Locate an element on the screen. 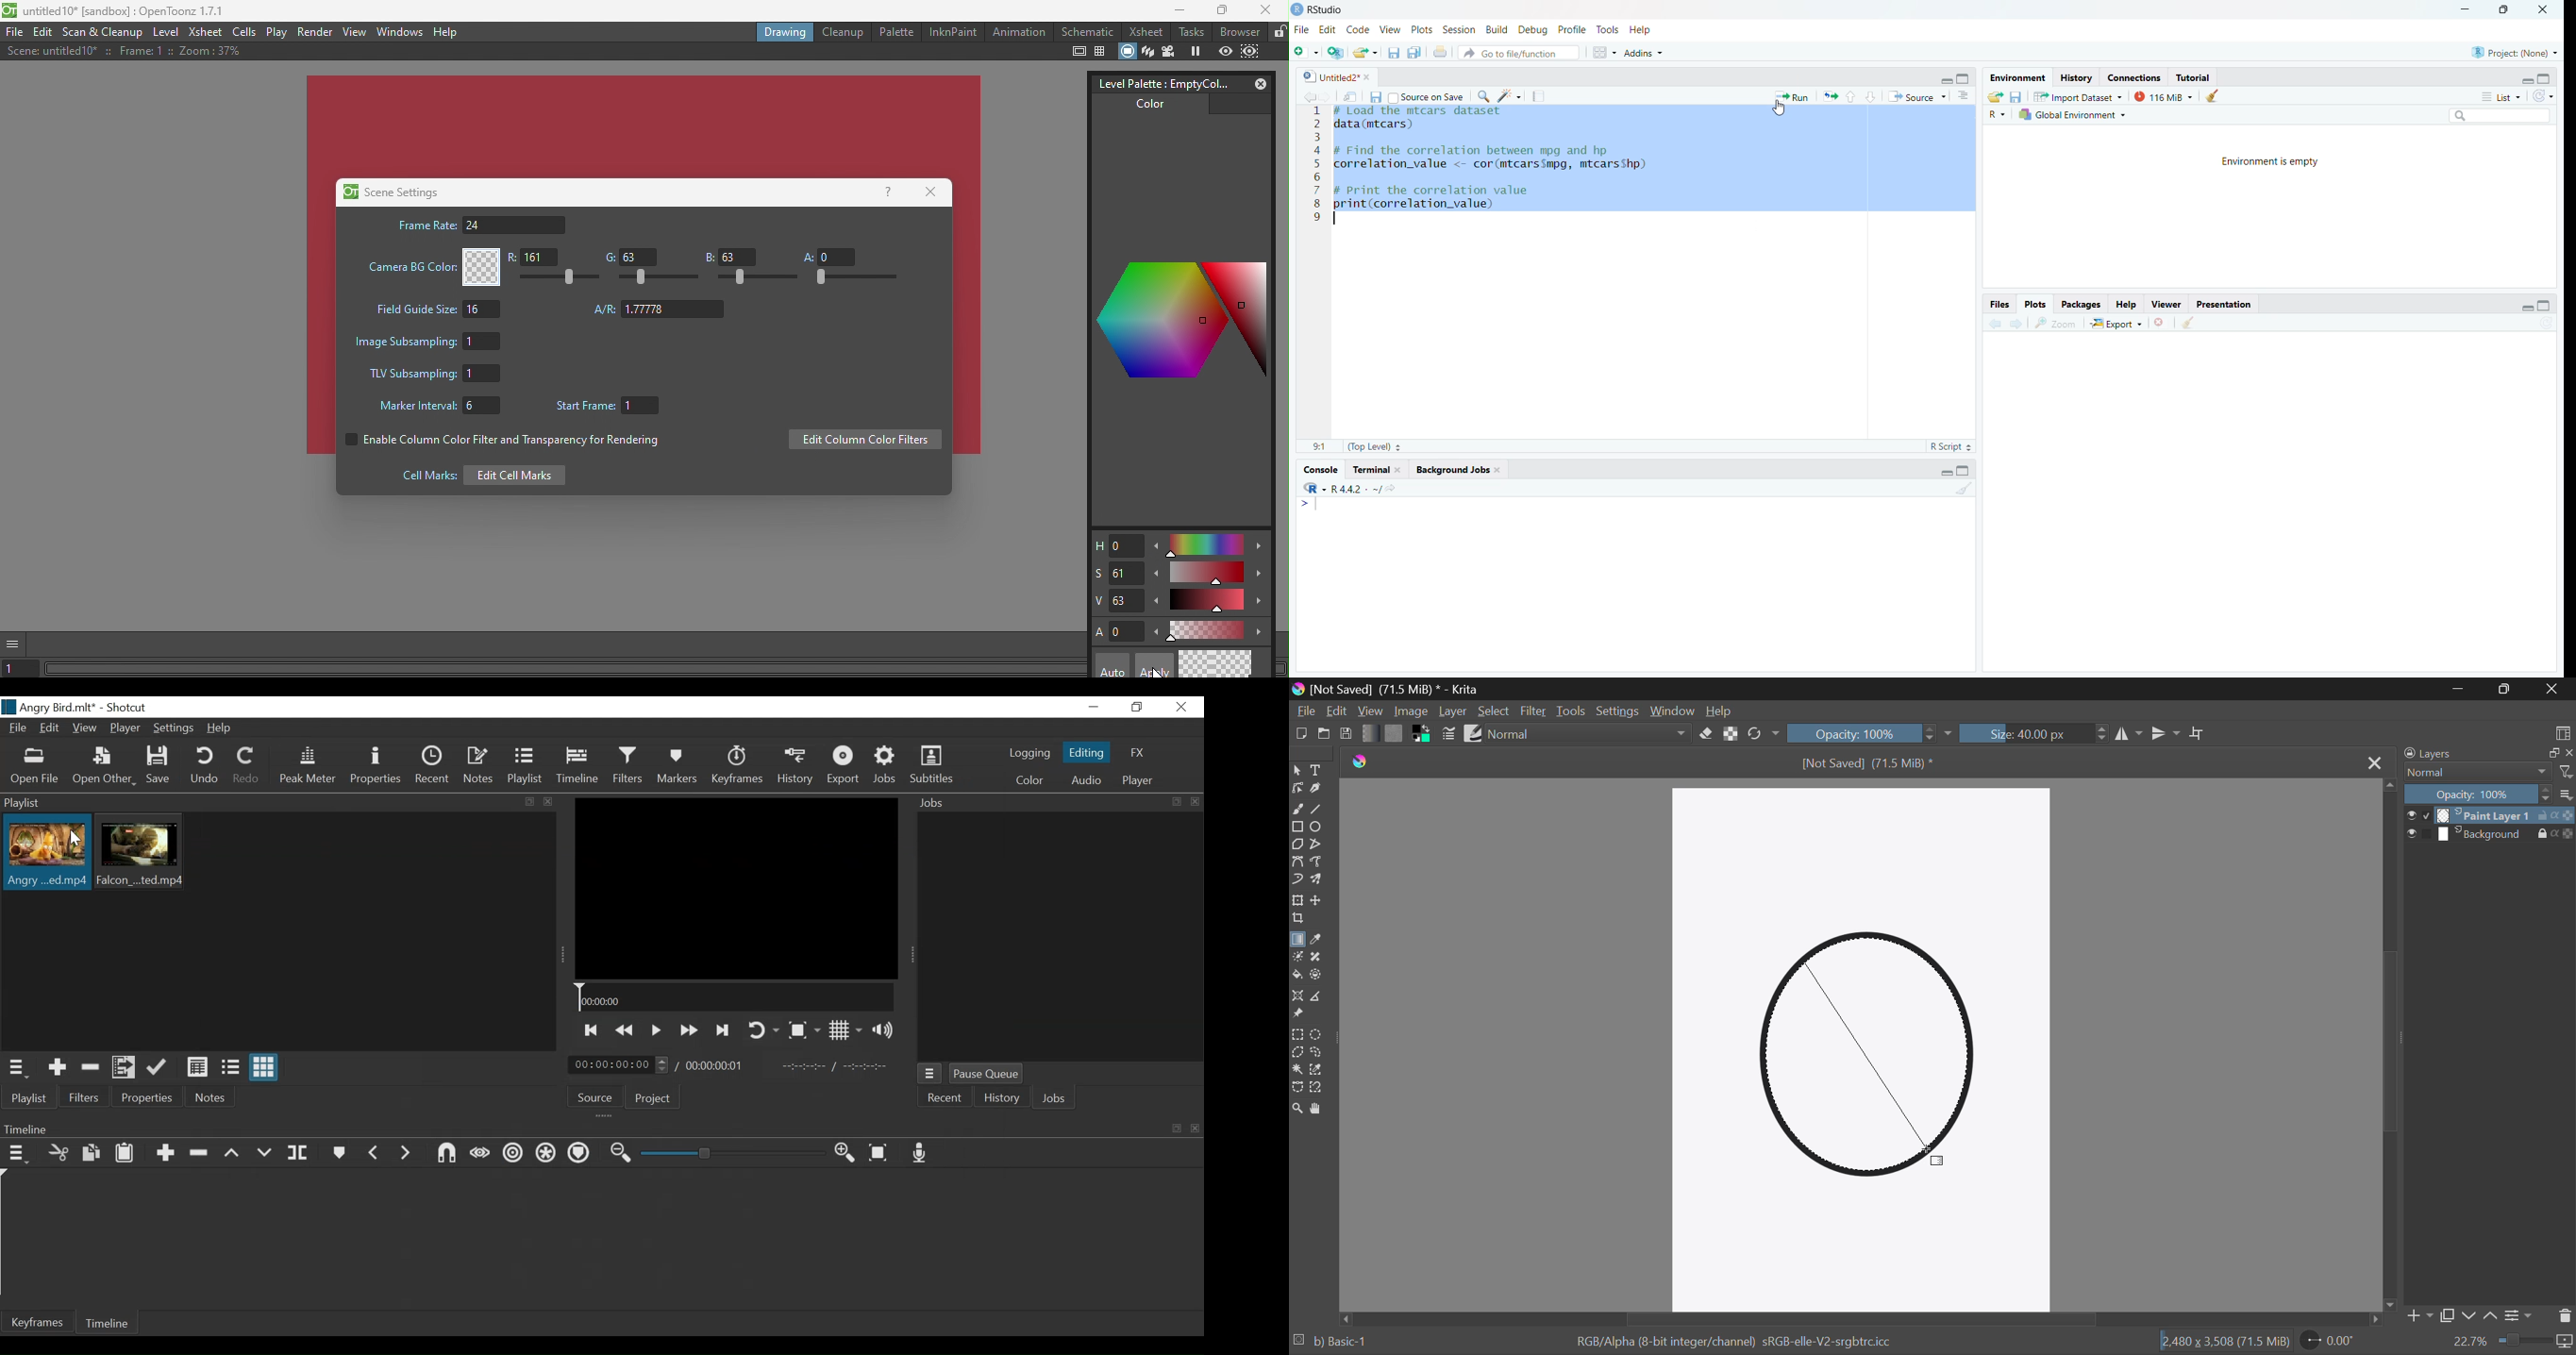 This screenshot has width=2576, height=1372. Export is located at coordinates (844, 767).